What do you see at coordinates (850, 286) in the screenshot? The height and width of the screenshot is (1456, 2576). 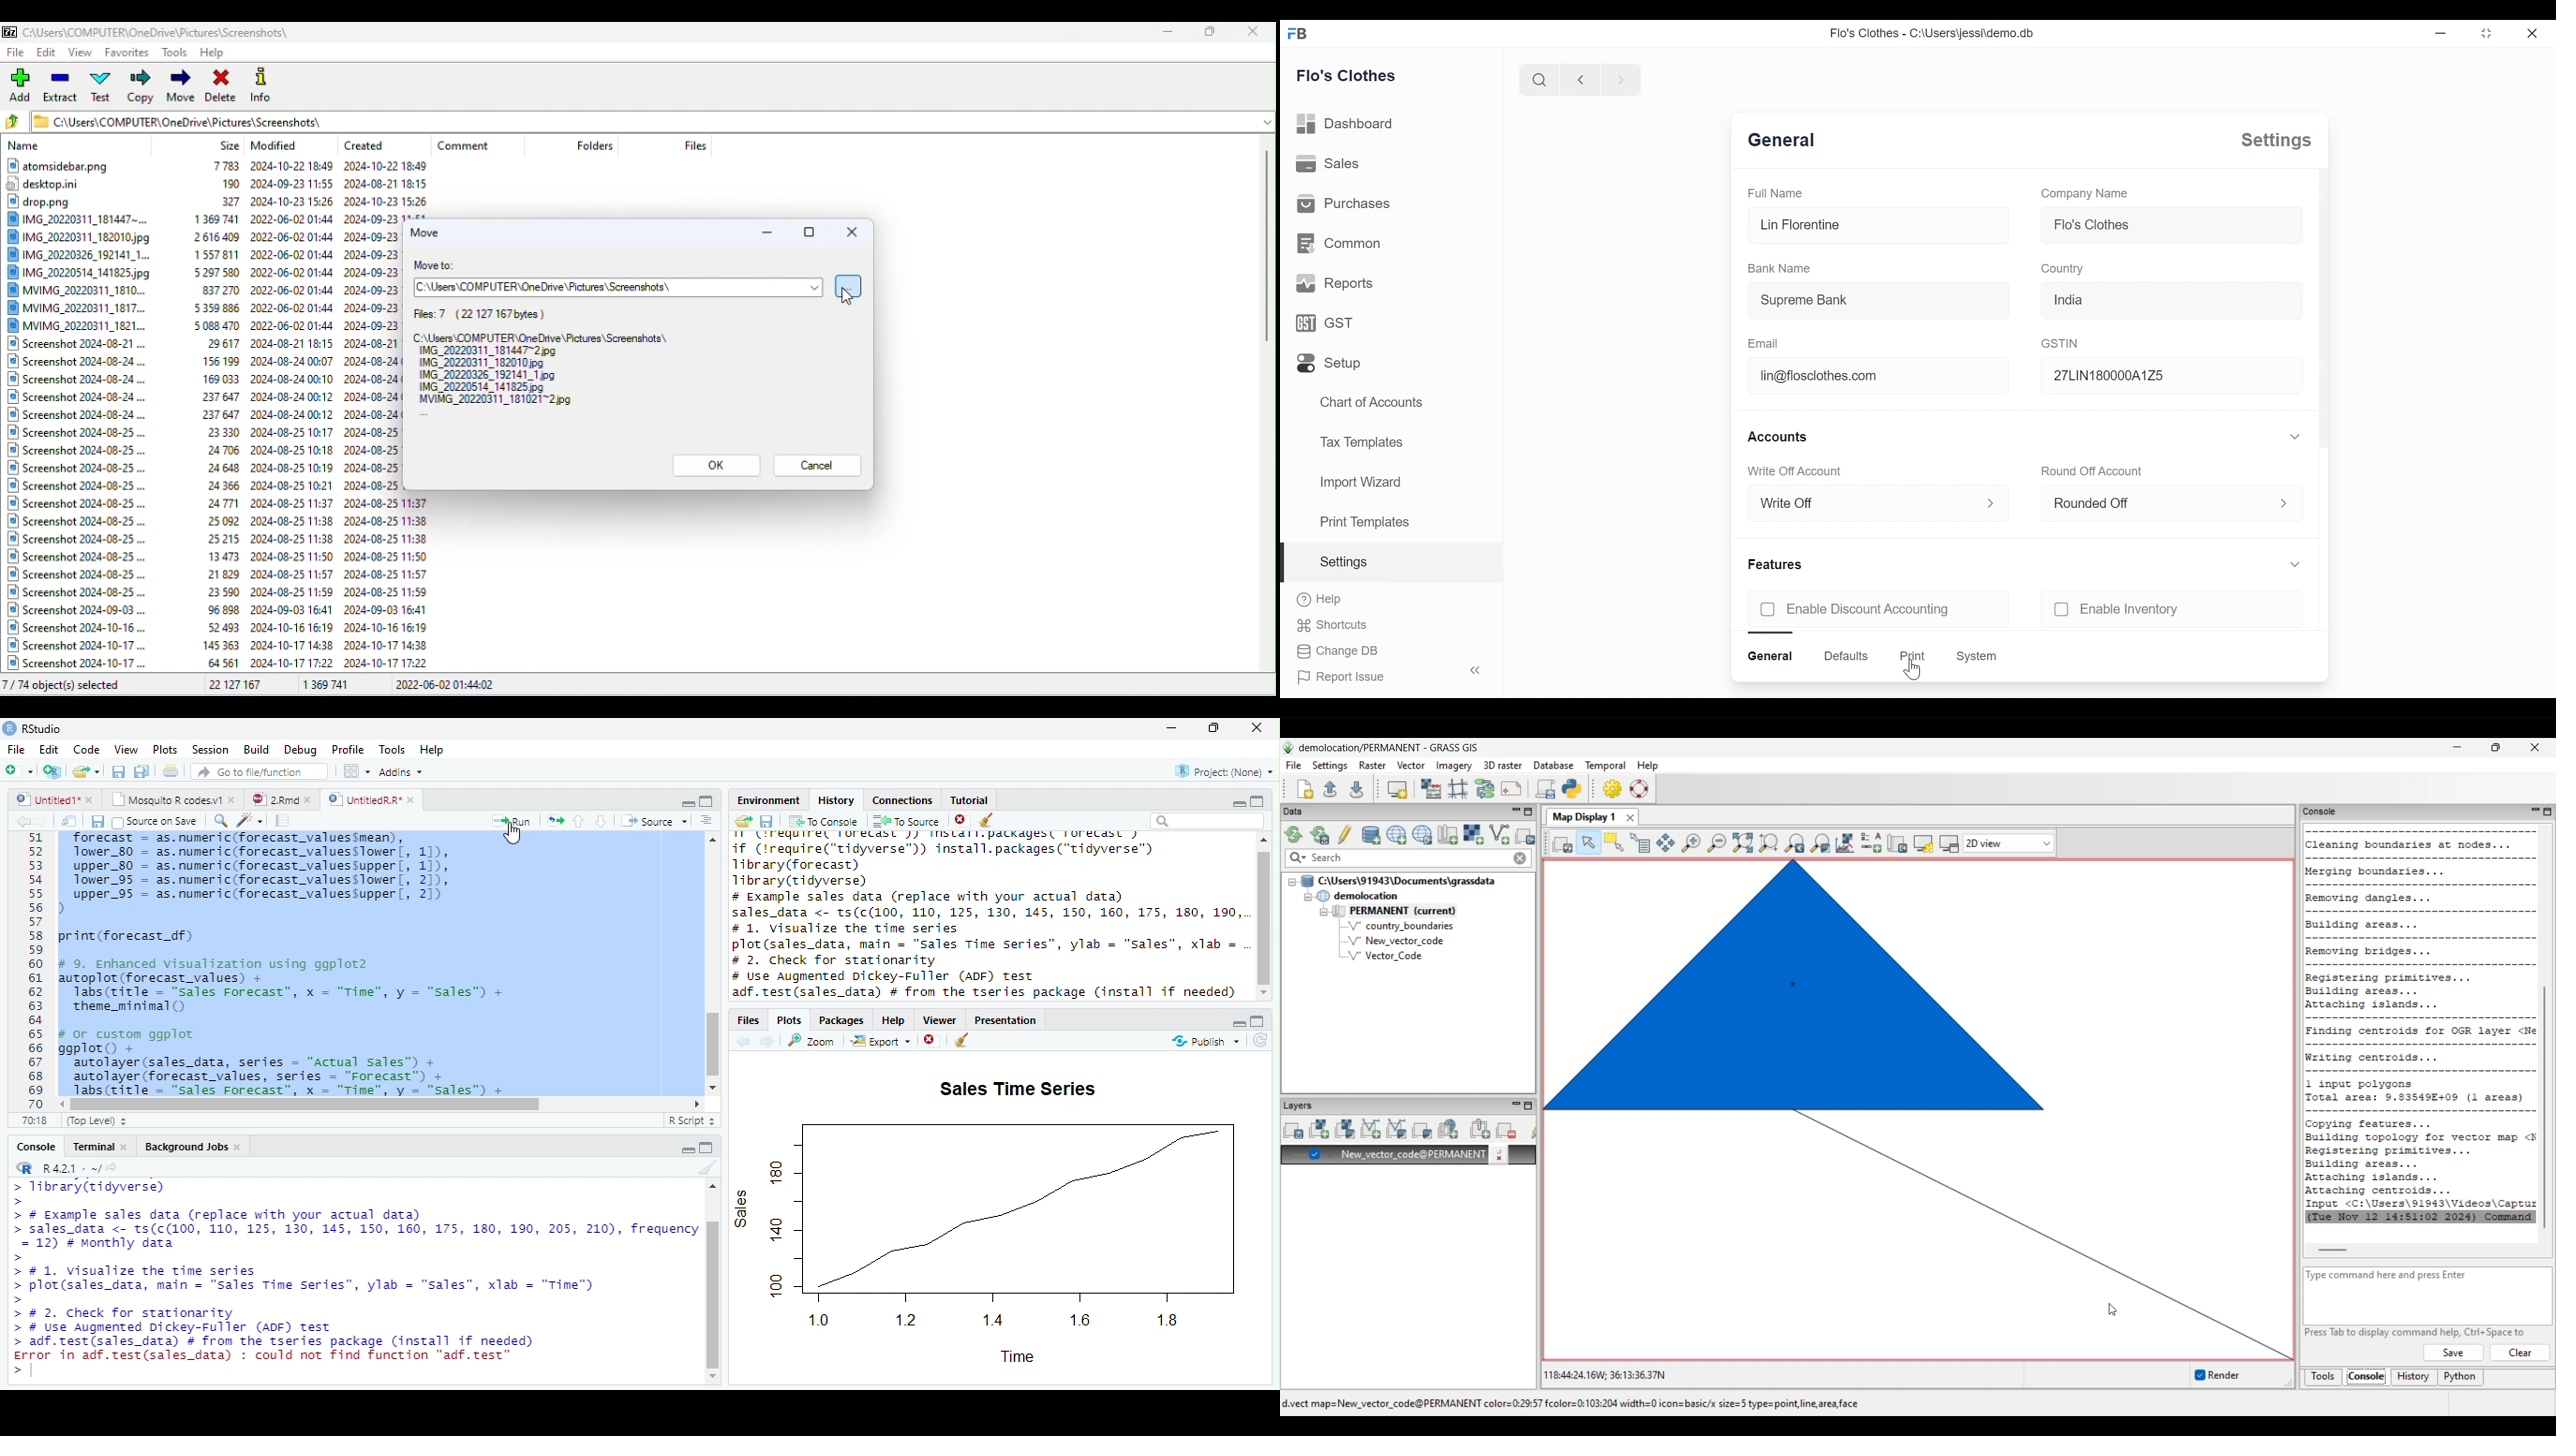 I see `Browse for folder` at bounding box center [850, 286].